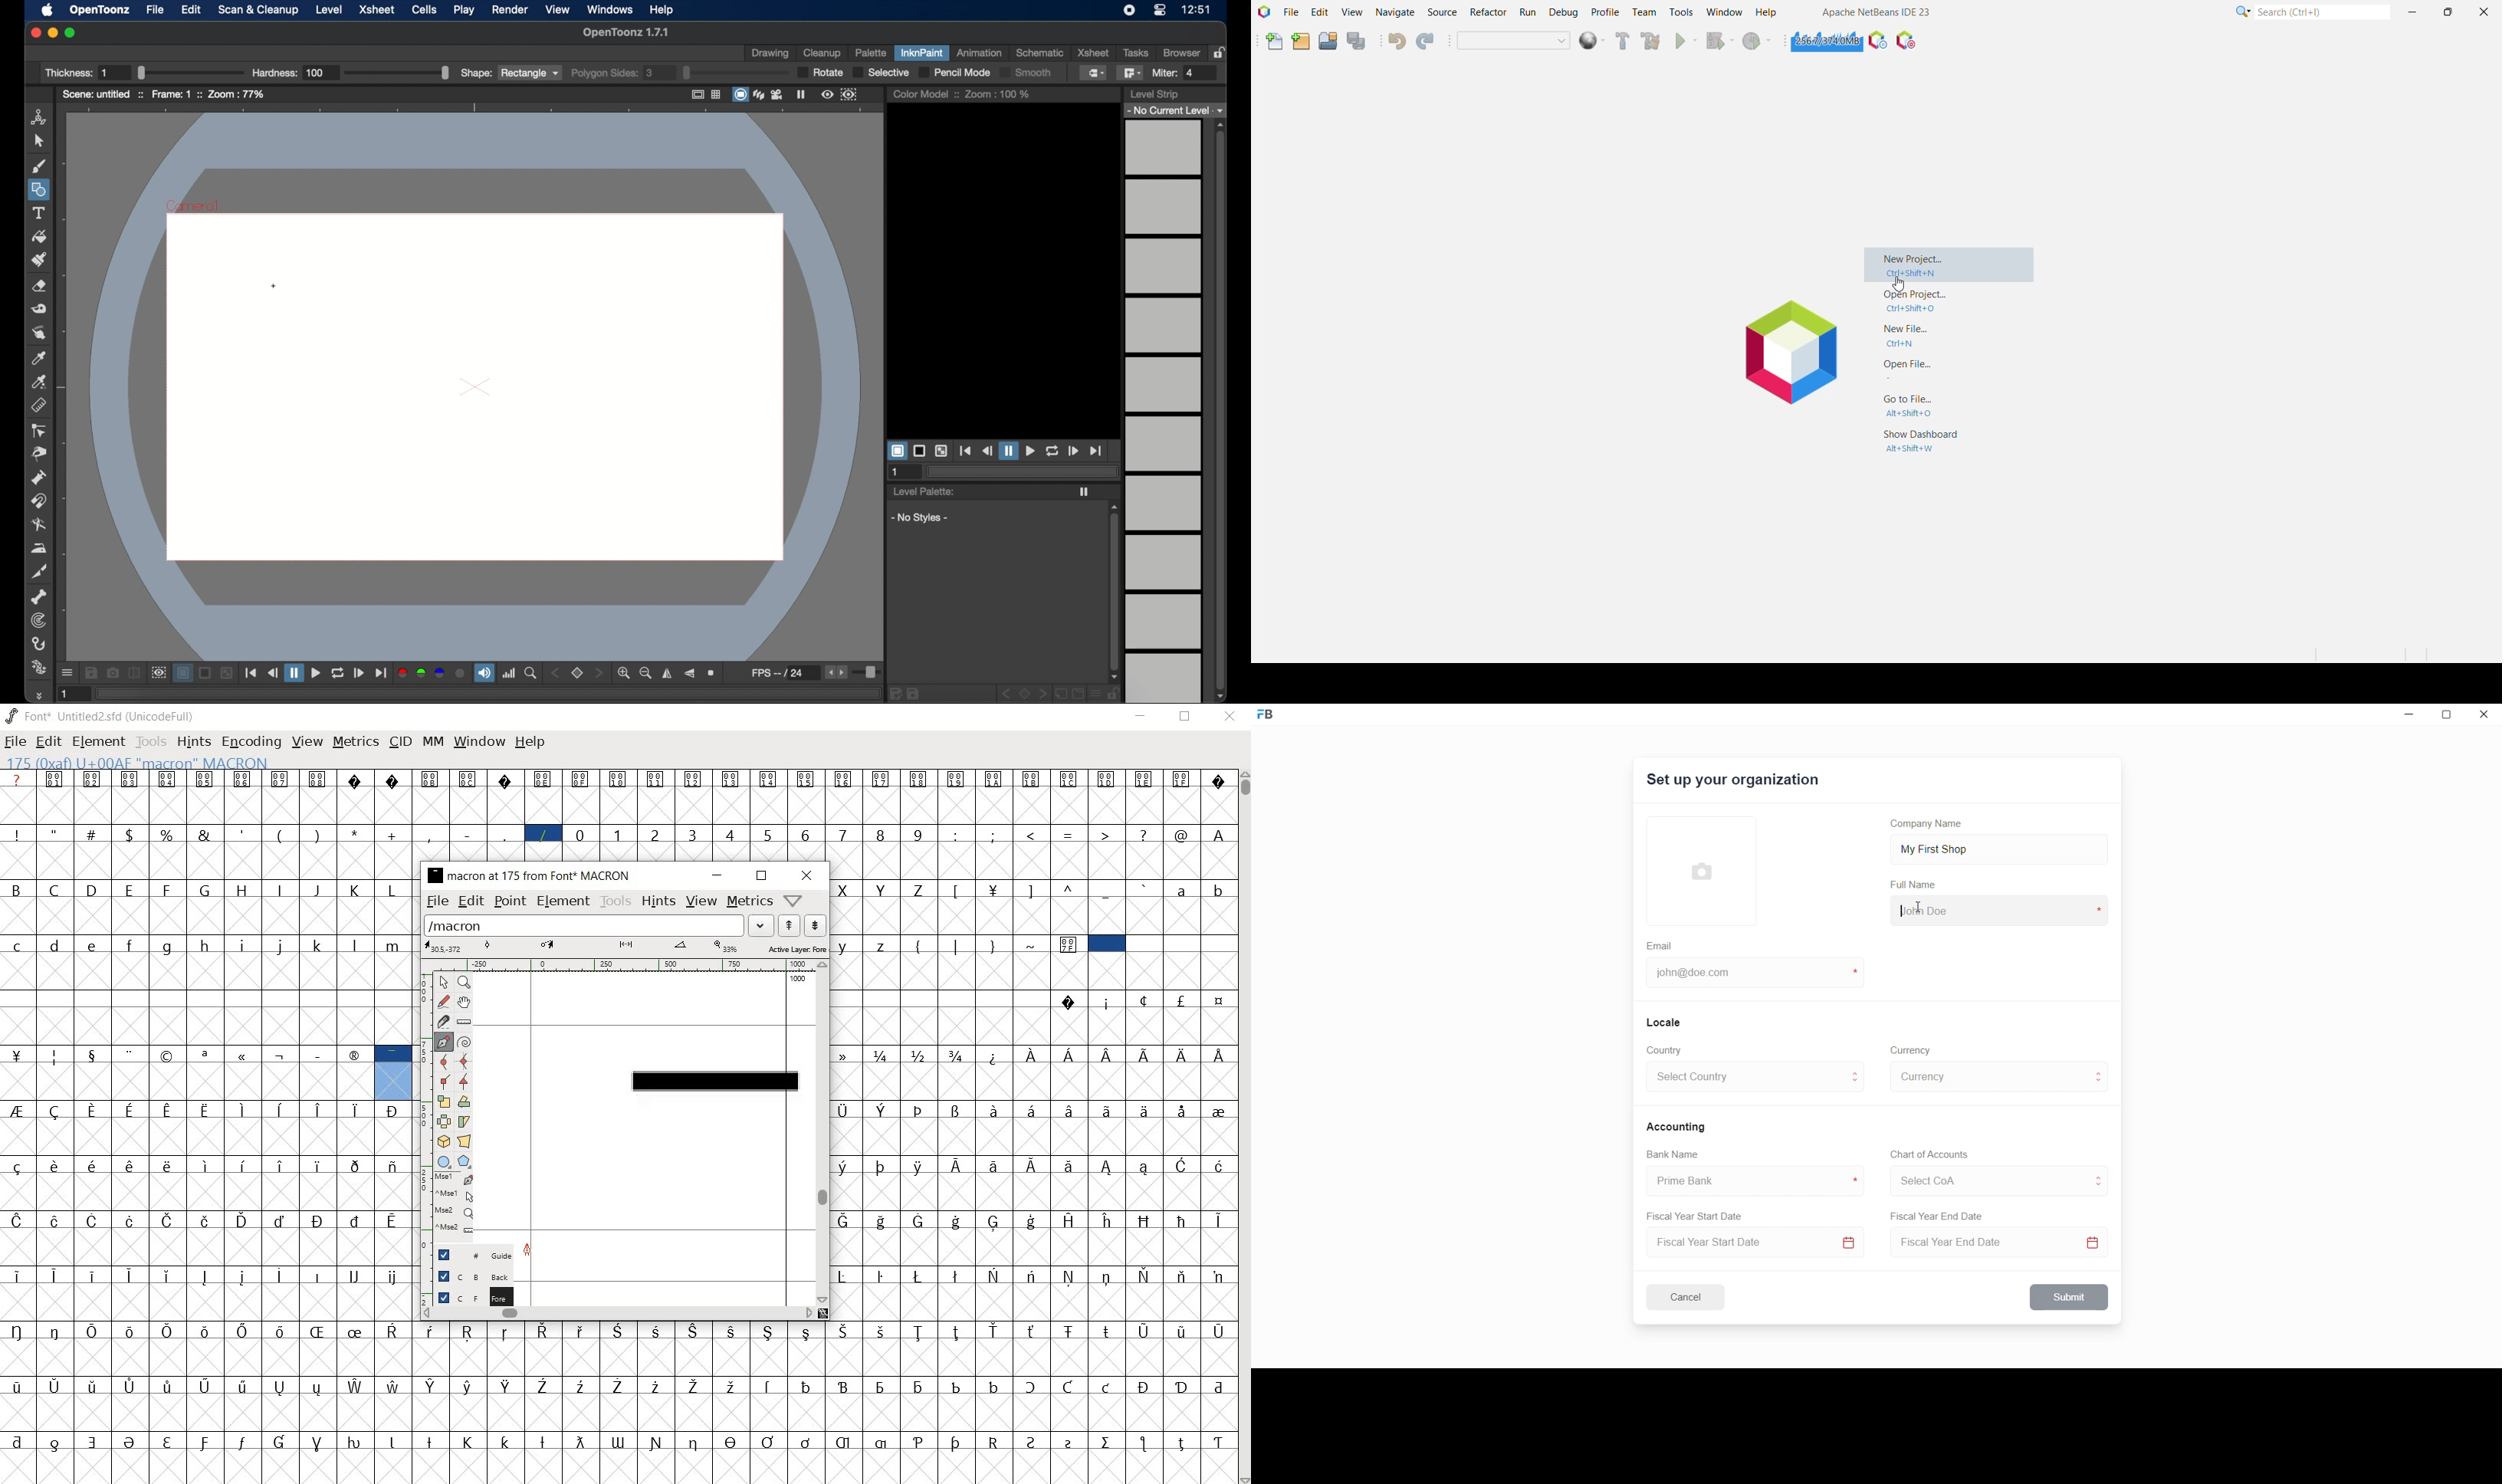  I want to click on Frappe Book logo, so click(1276, 720).